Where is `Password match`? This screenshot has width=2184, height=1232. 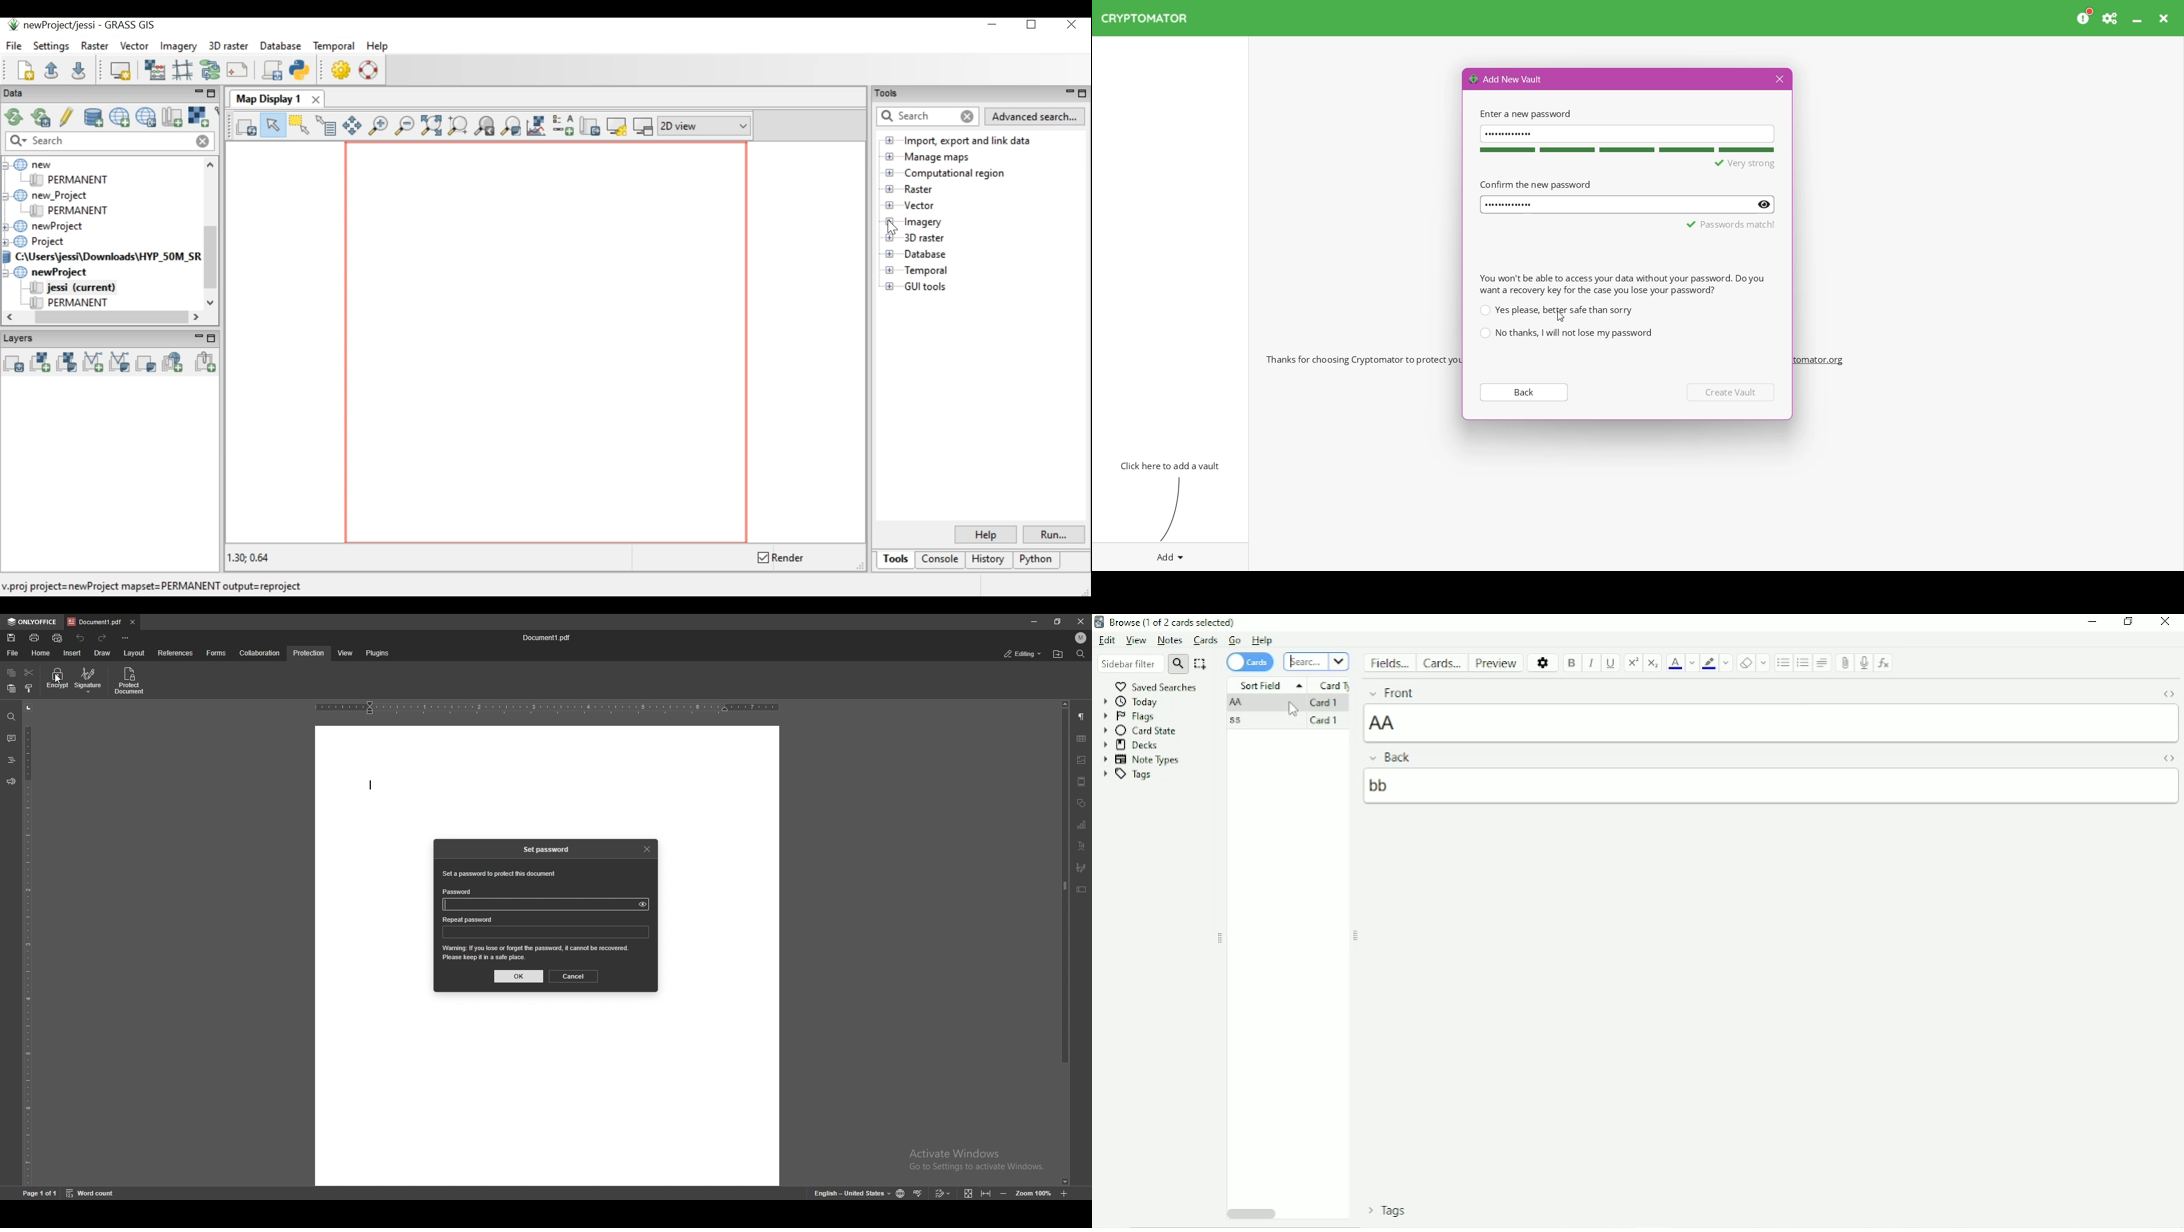
Password match is located at coordinates (1732, 224).